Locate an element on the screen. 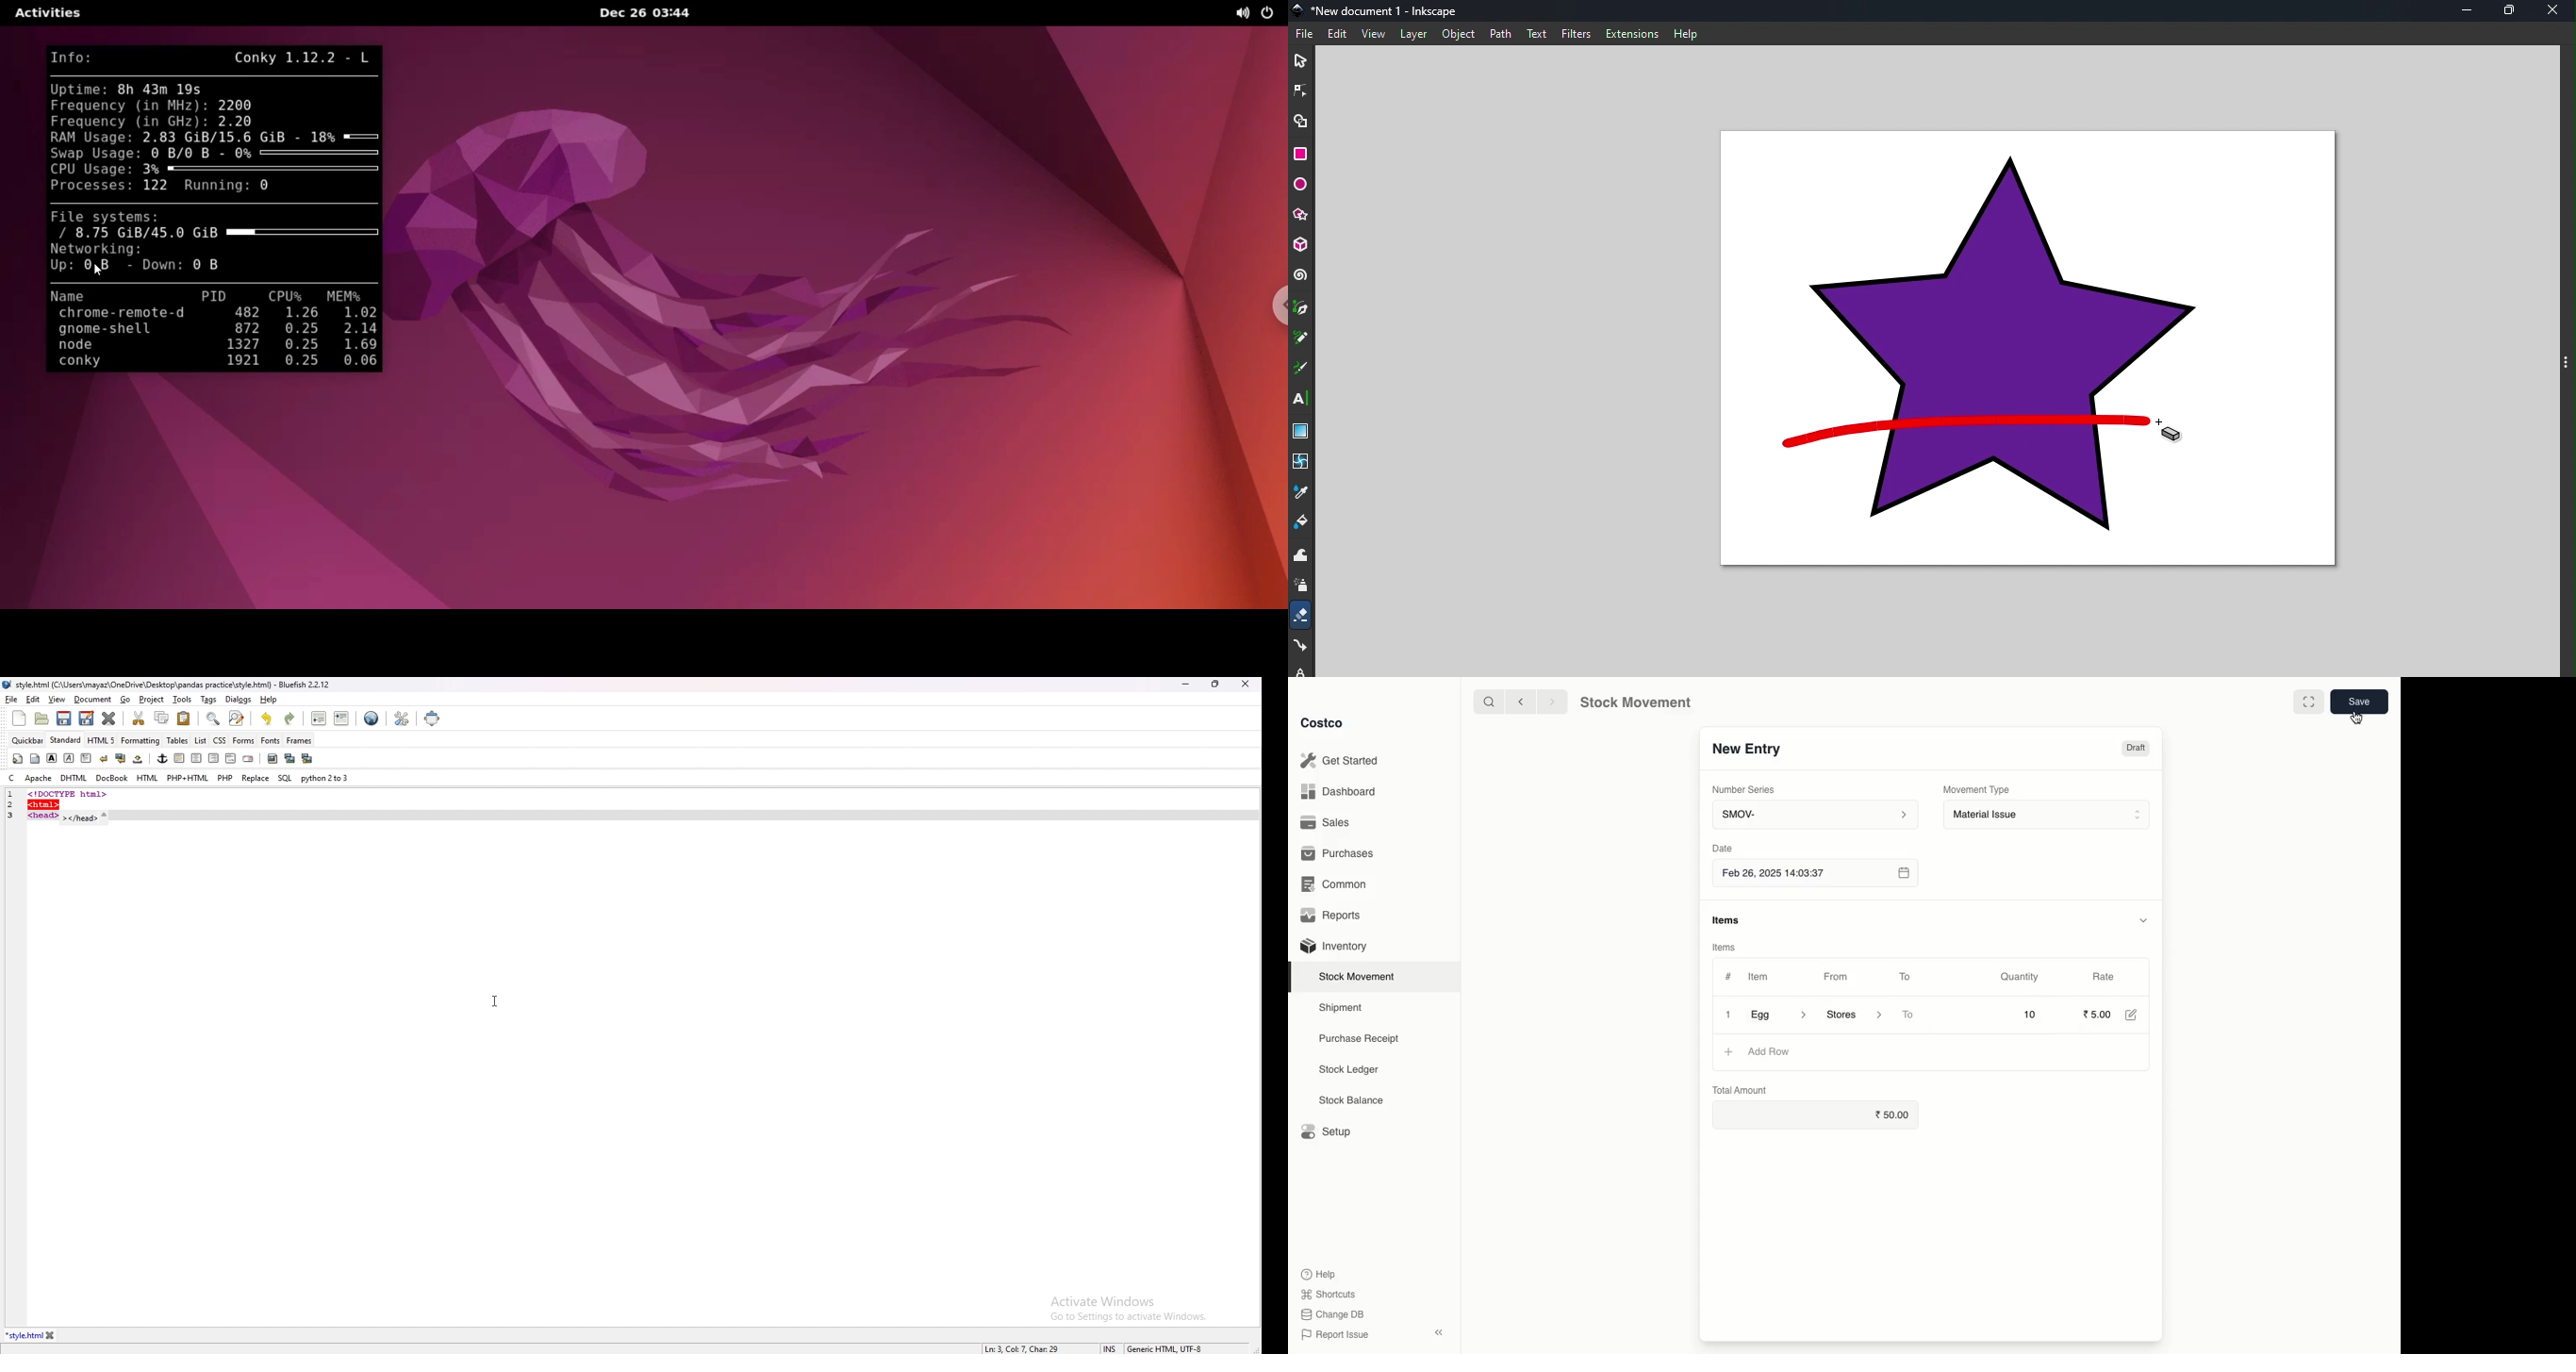  view is located at coordinates (57, 699).